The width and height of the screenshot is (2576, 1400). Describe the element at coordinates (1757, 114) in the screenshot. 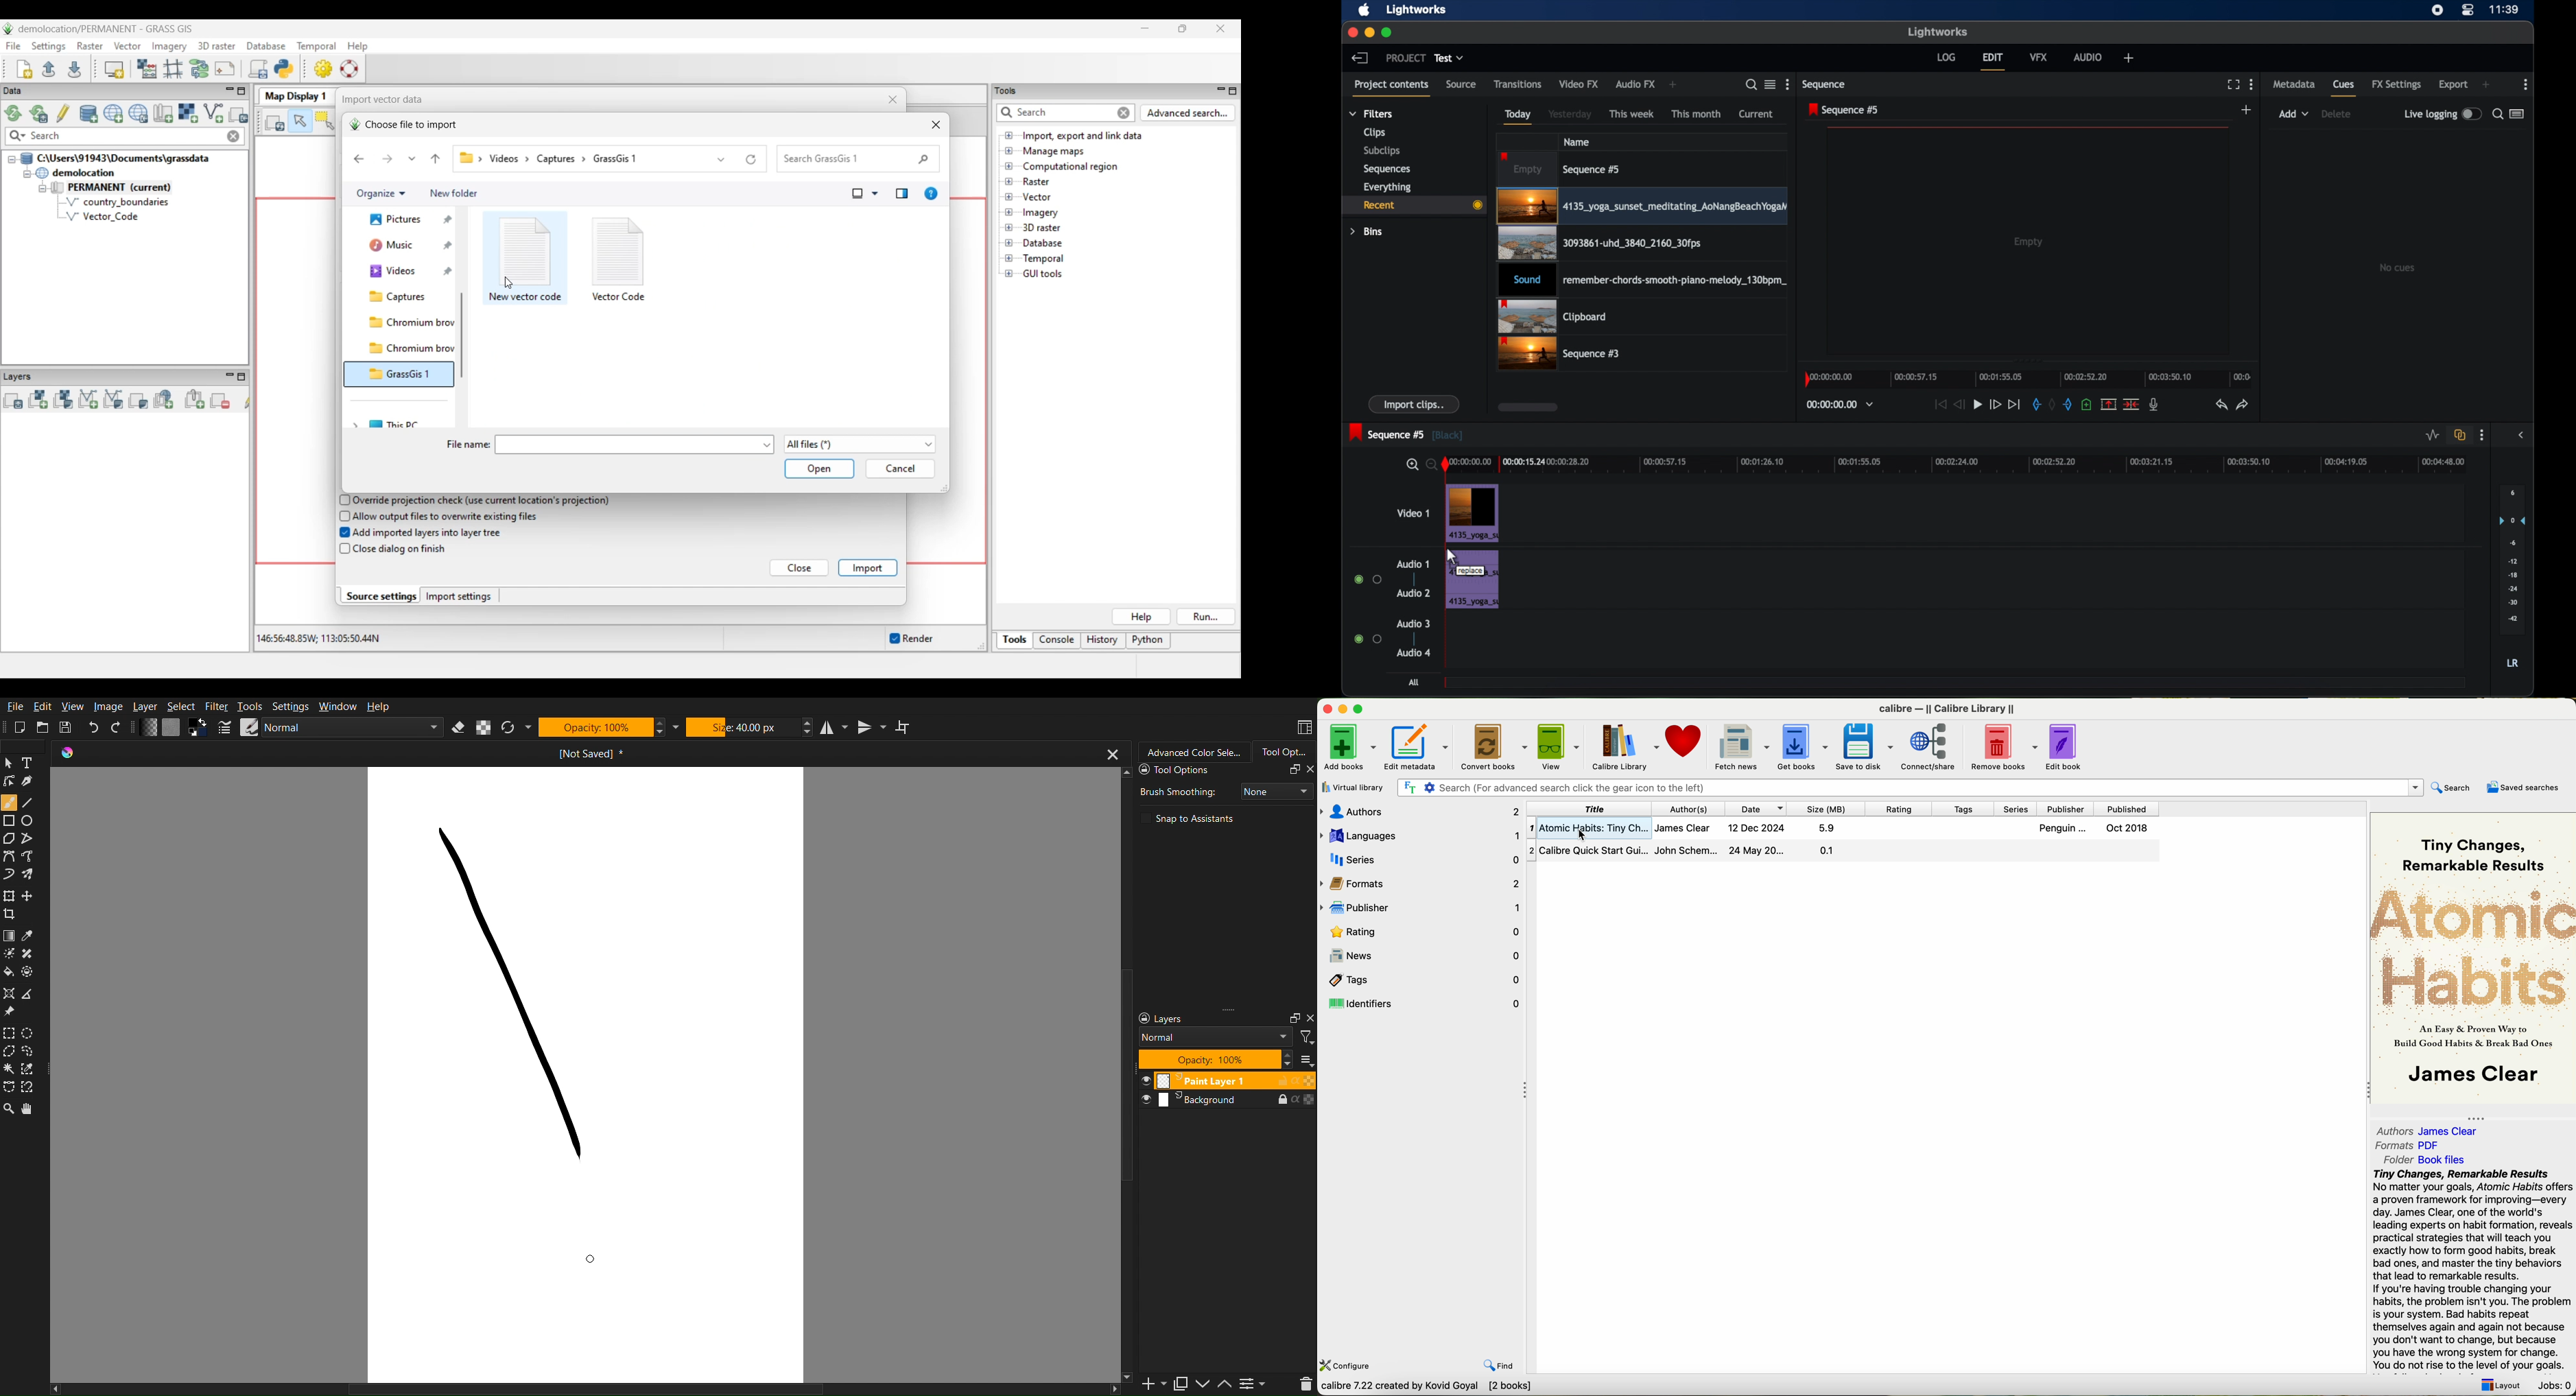

I see `current` at that location.